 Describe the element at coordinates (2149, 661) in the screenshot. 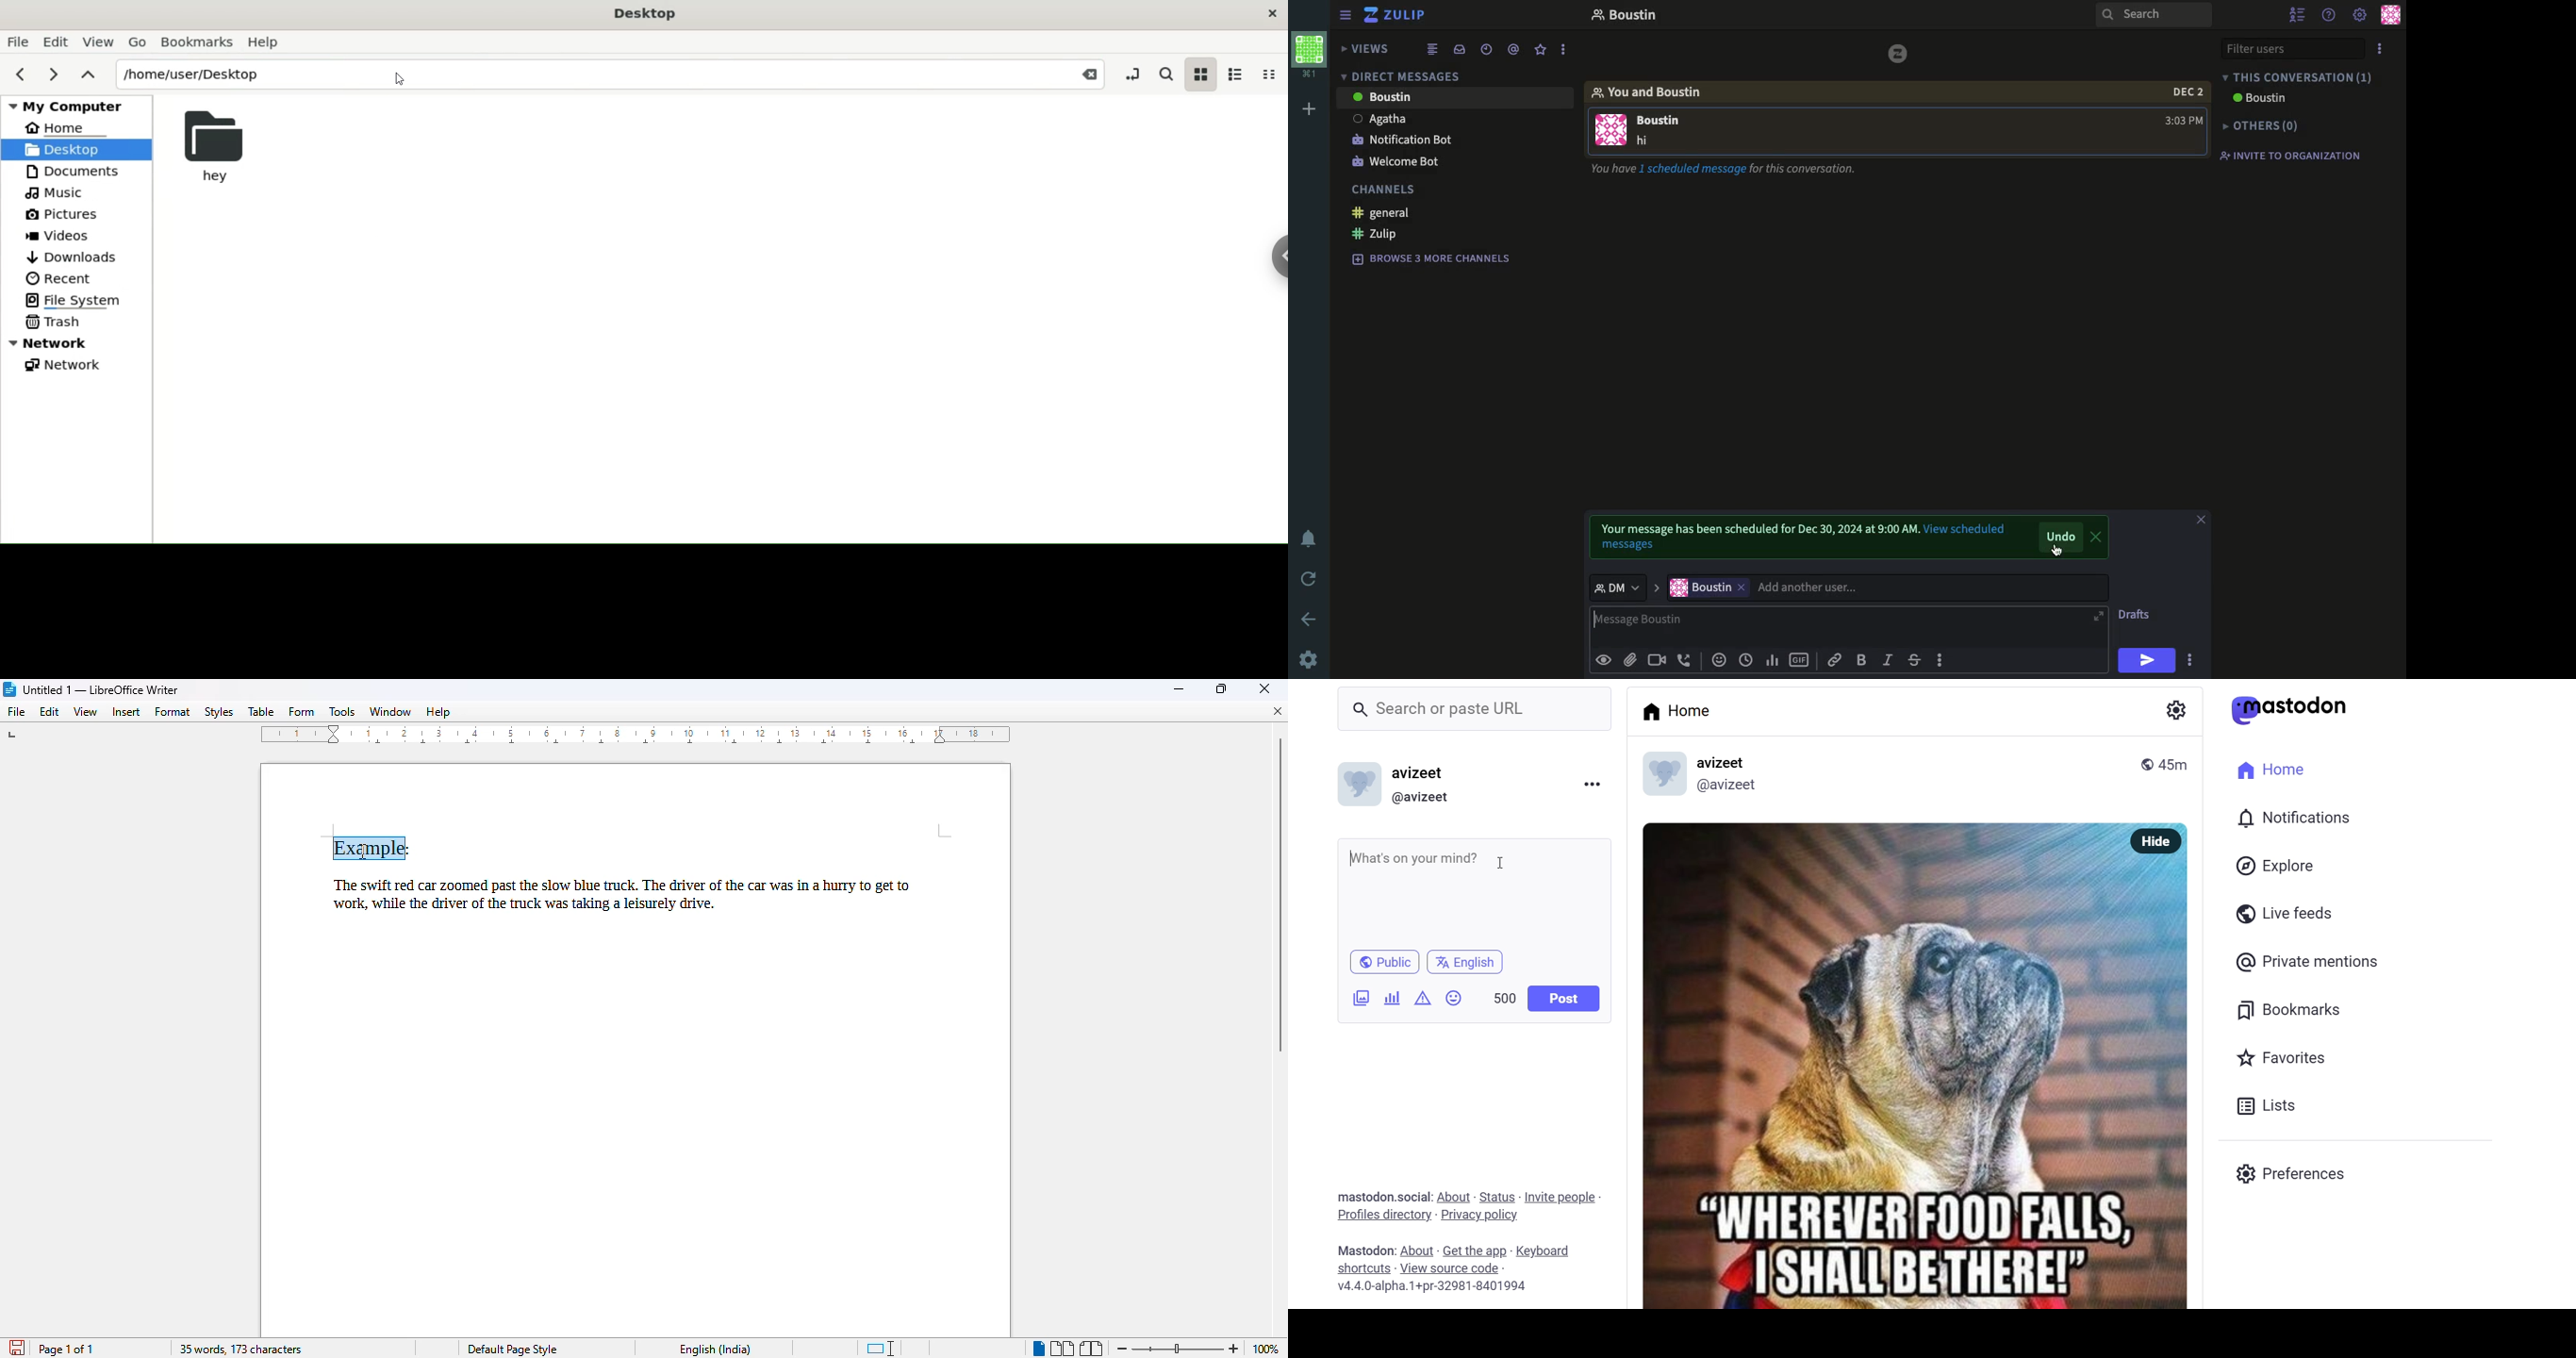

I see `hi` at that location.